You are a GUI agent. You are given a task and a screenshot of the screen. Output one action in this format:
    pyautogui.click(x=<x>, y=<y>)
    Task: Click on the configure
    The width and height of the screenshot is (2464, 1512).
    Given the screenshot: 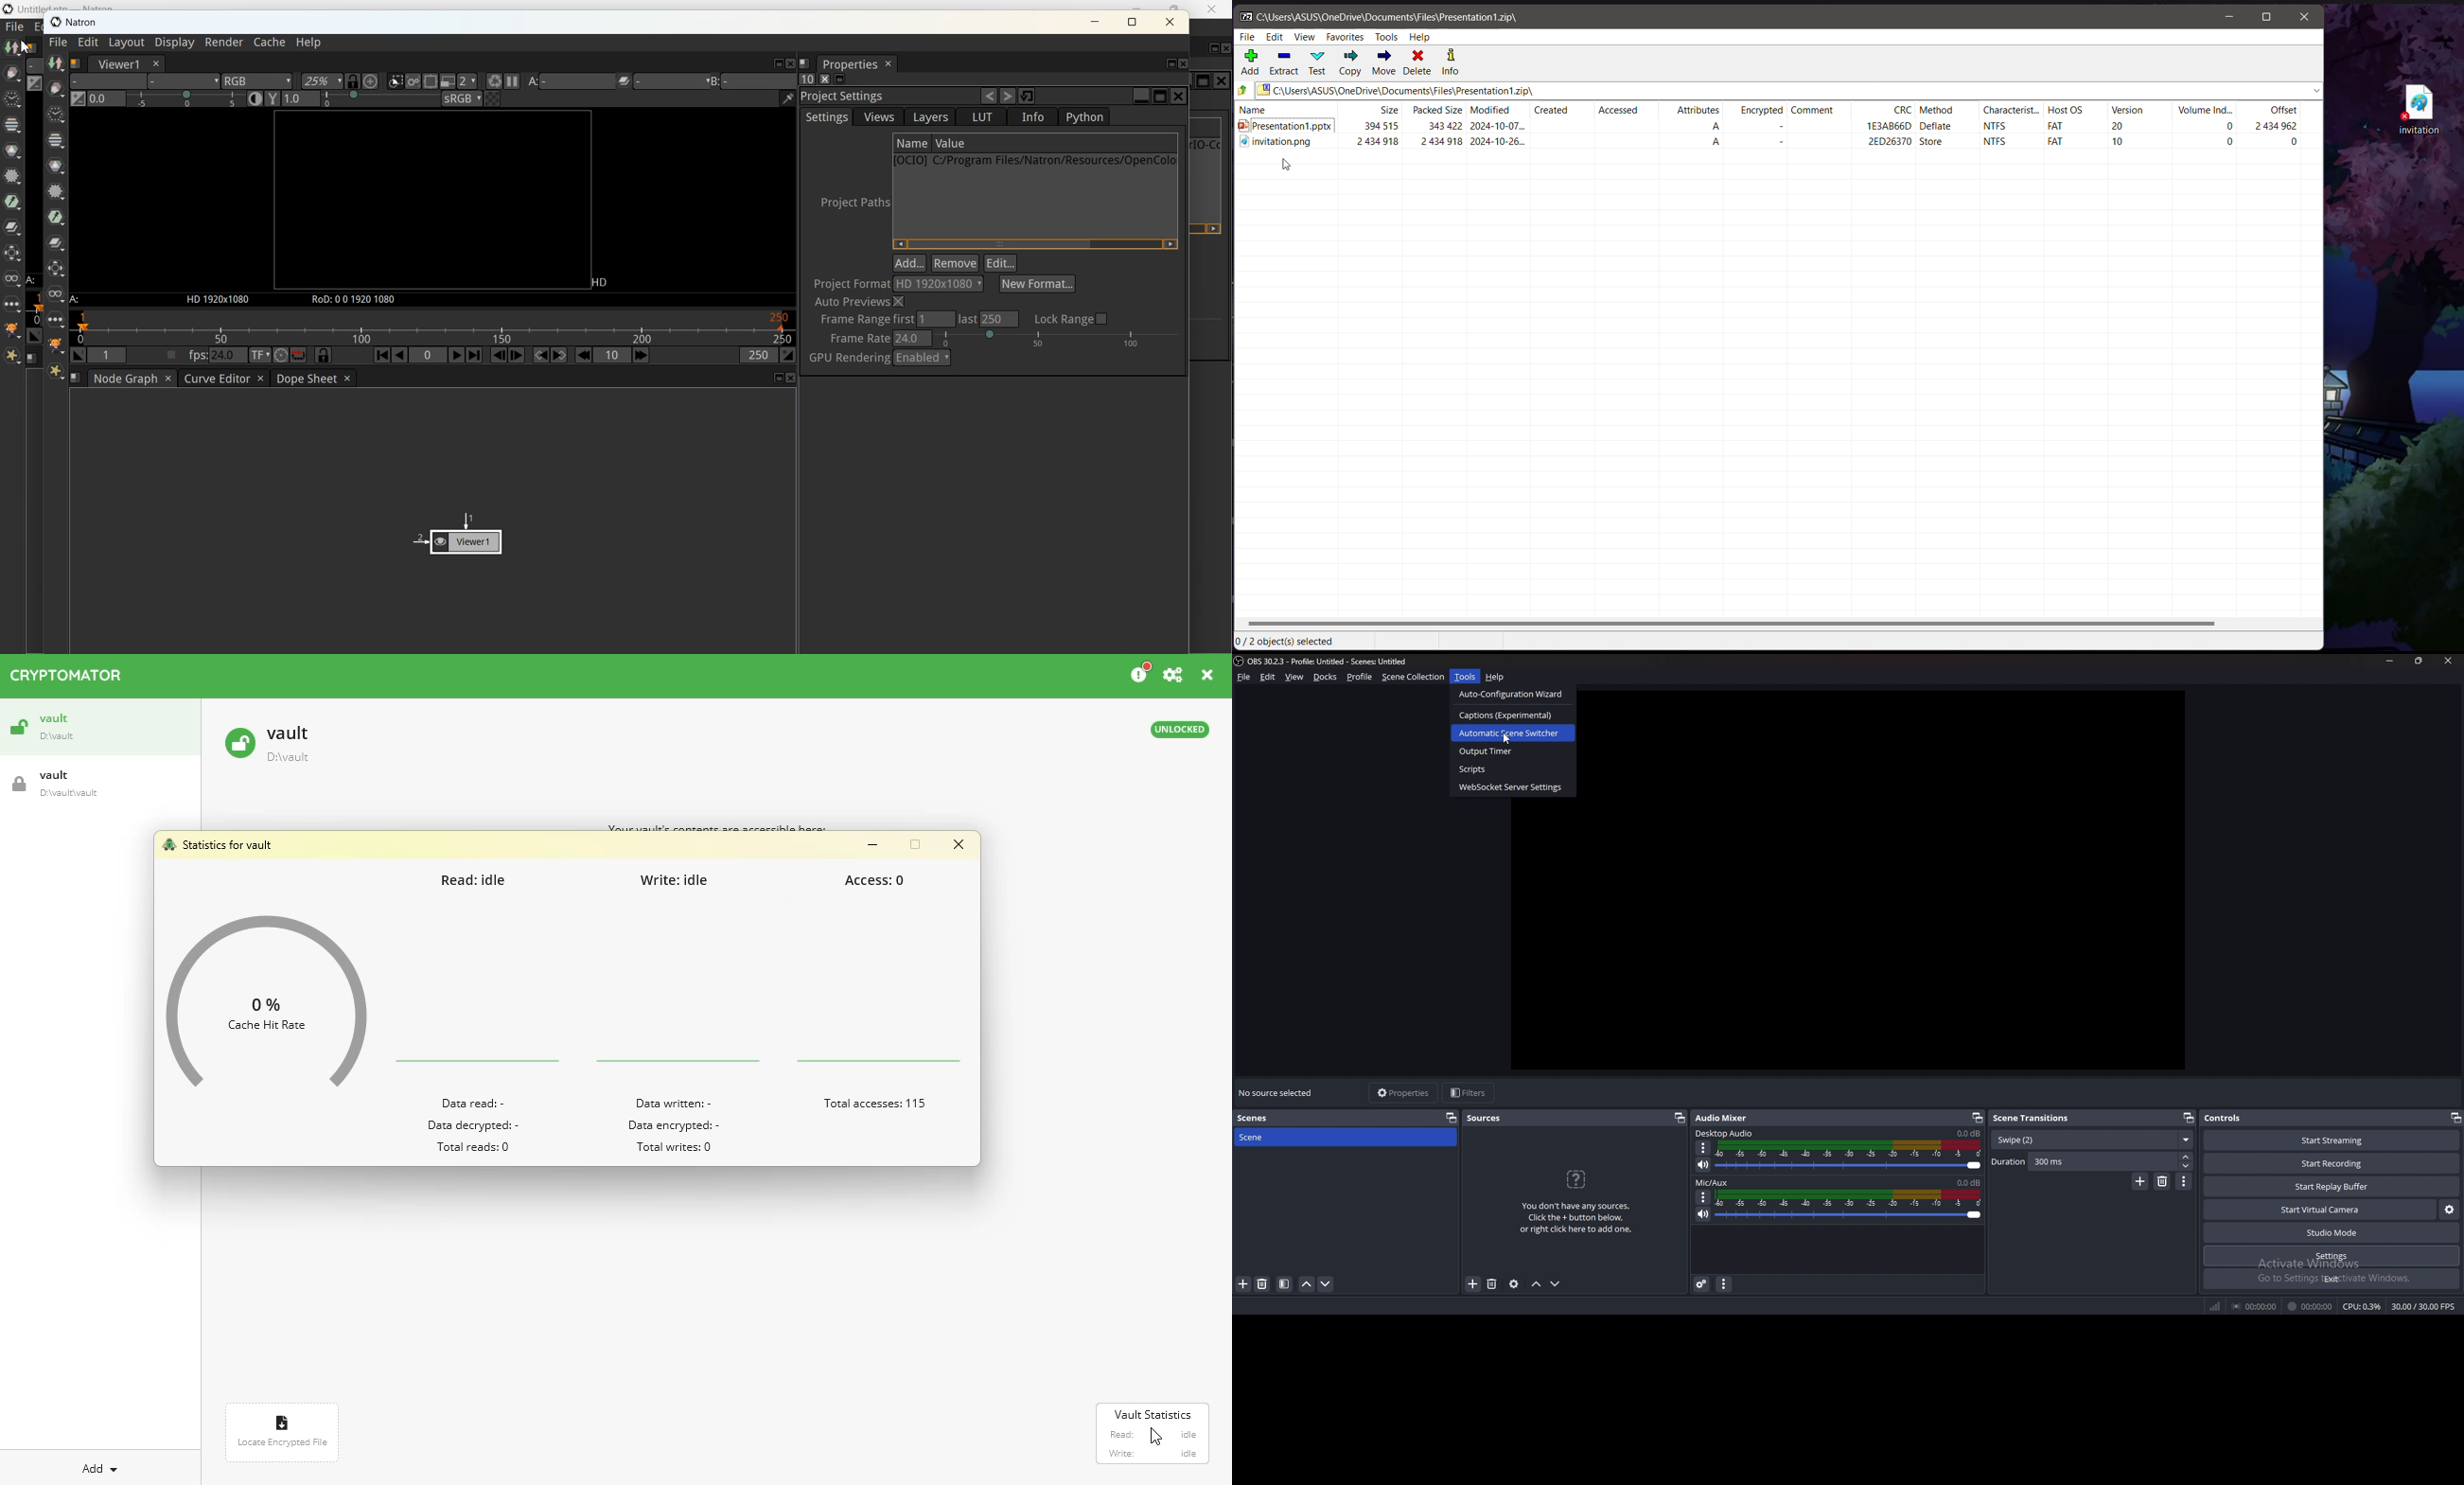 What is the action you would take?
    pyautogui.click(x=1174, y=675)
    